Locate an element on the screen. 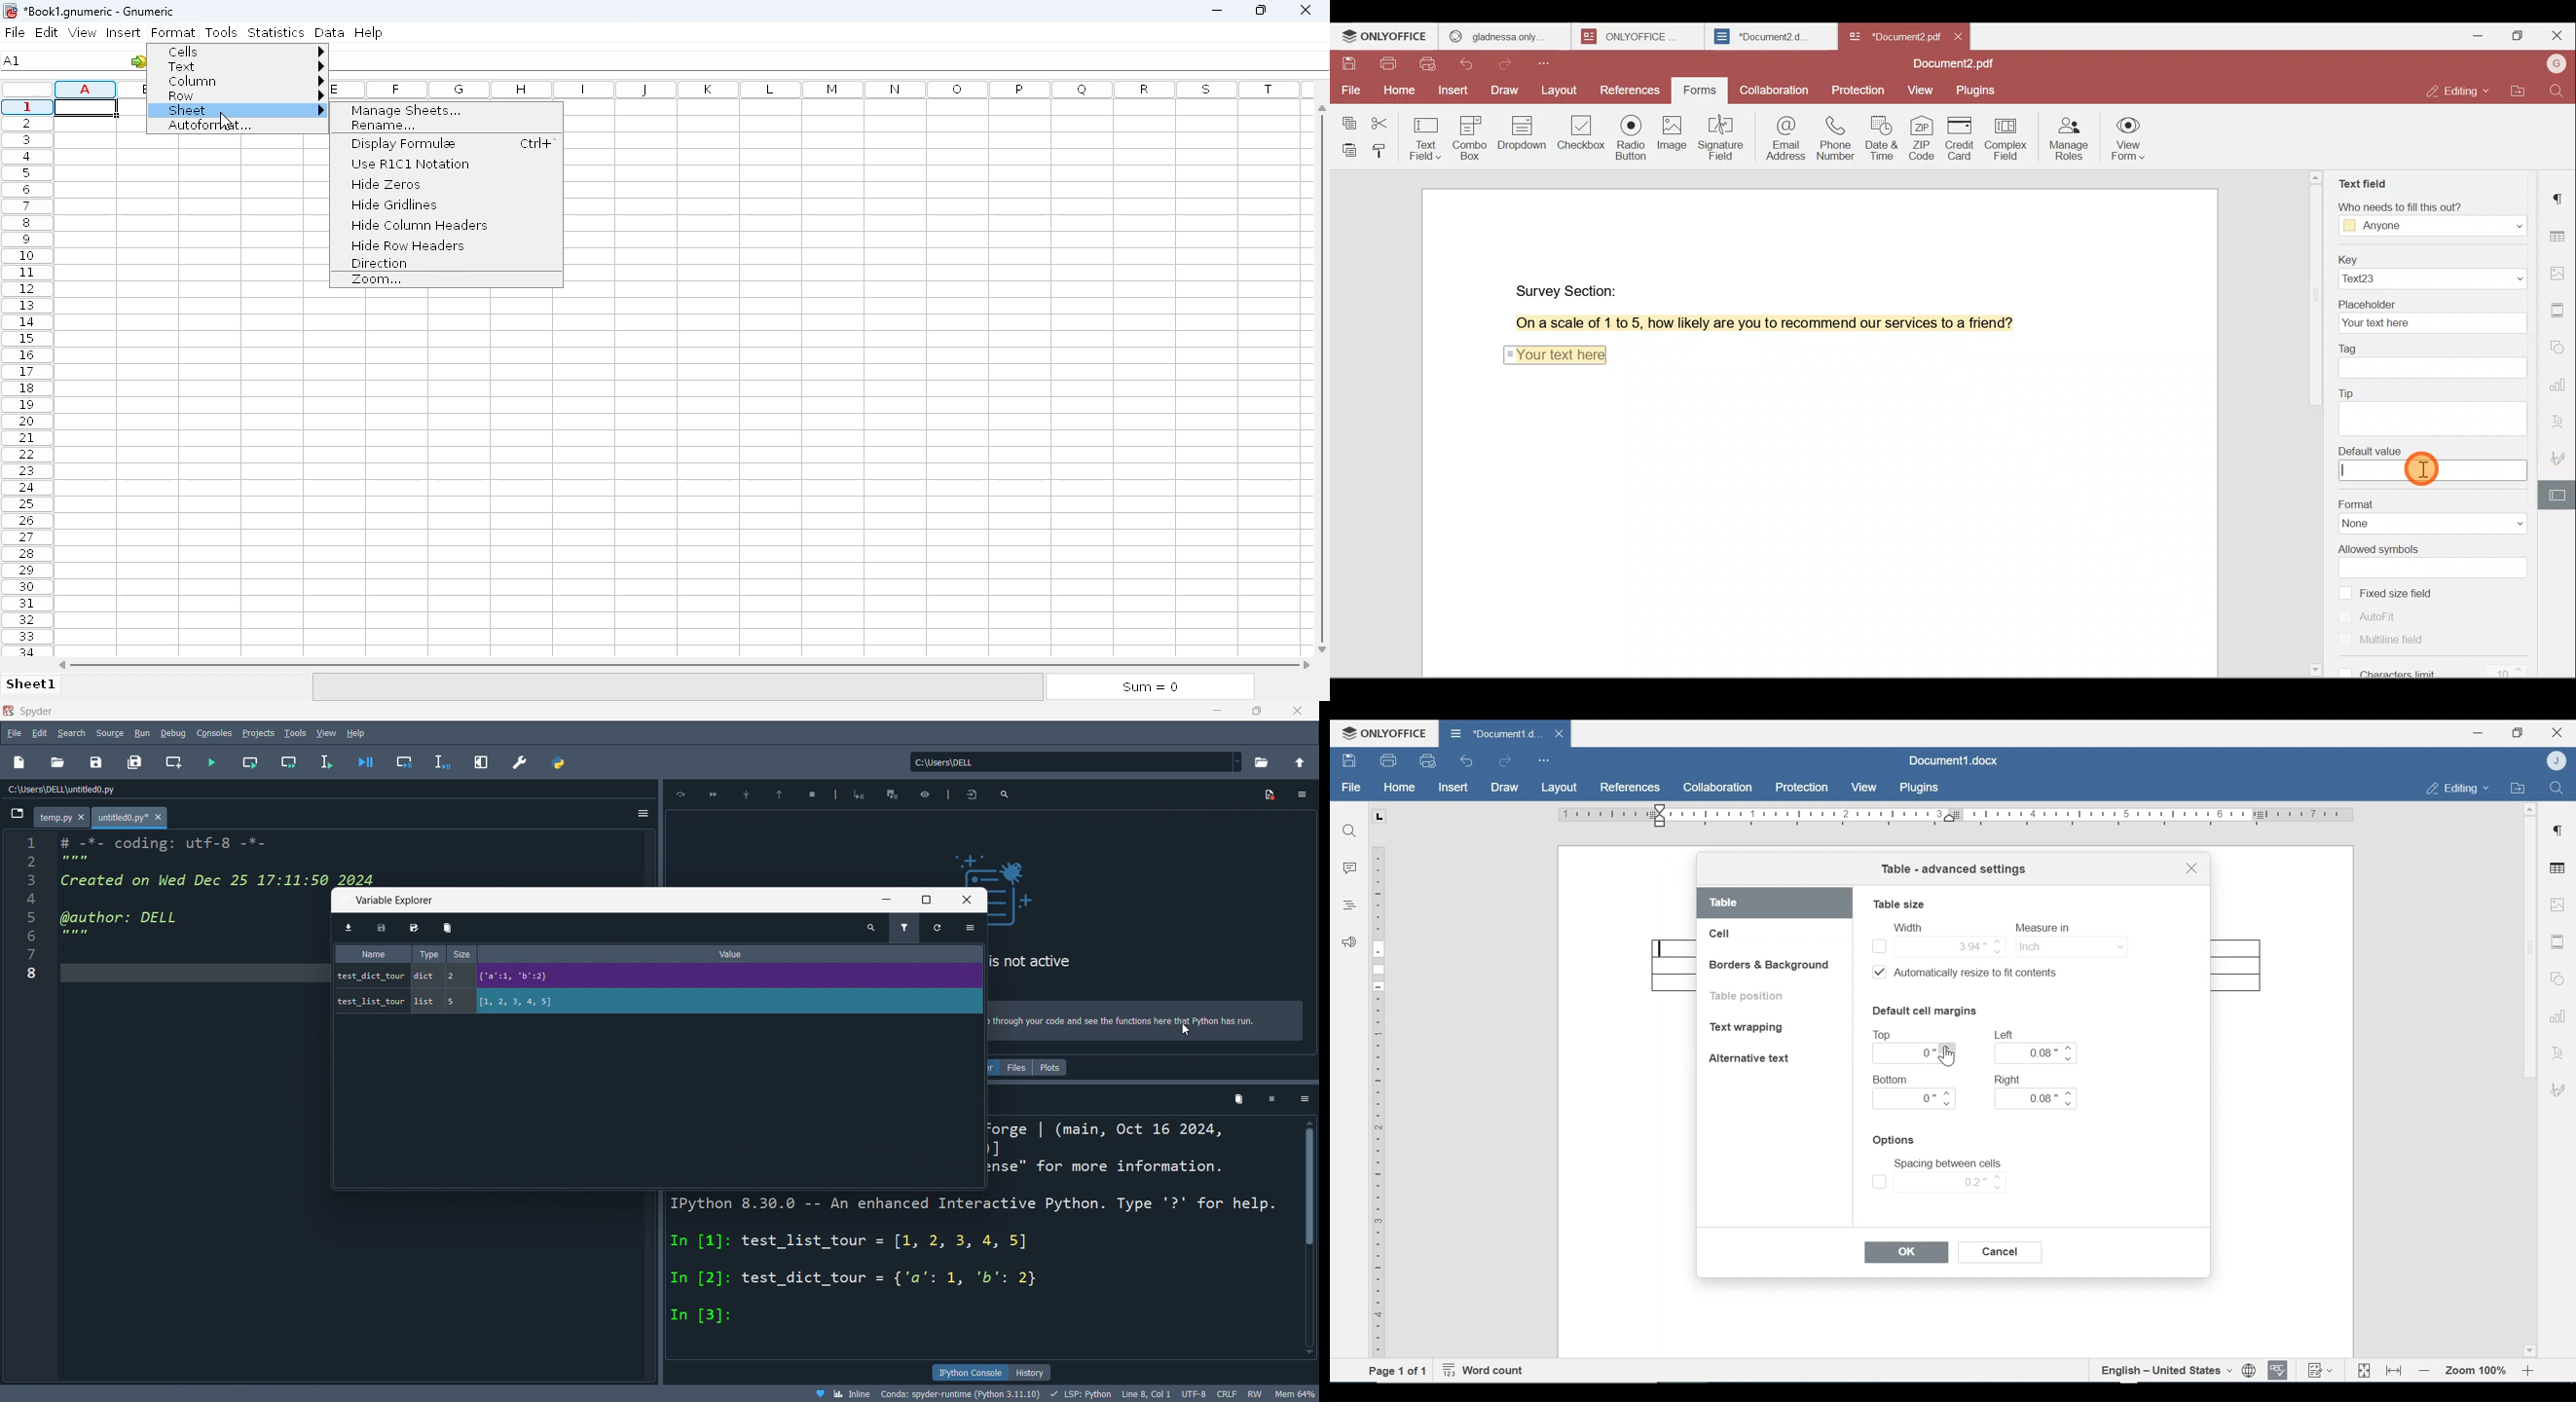 The height and width of the screenshot is (1428, 2576). Track Changes is located at coordinates (2320, 1370).